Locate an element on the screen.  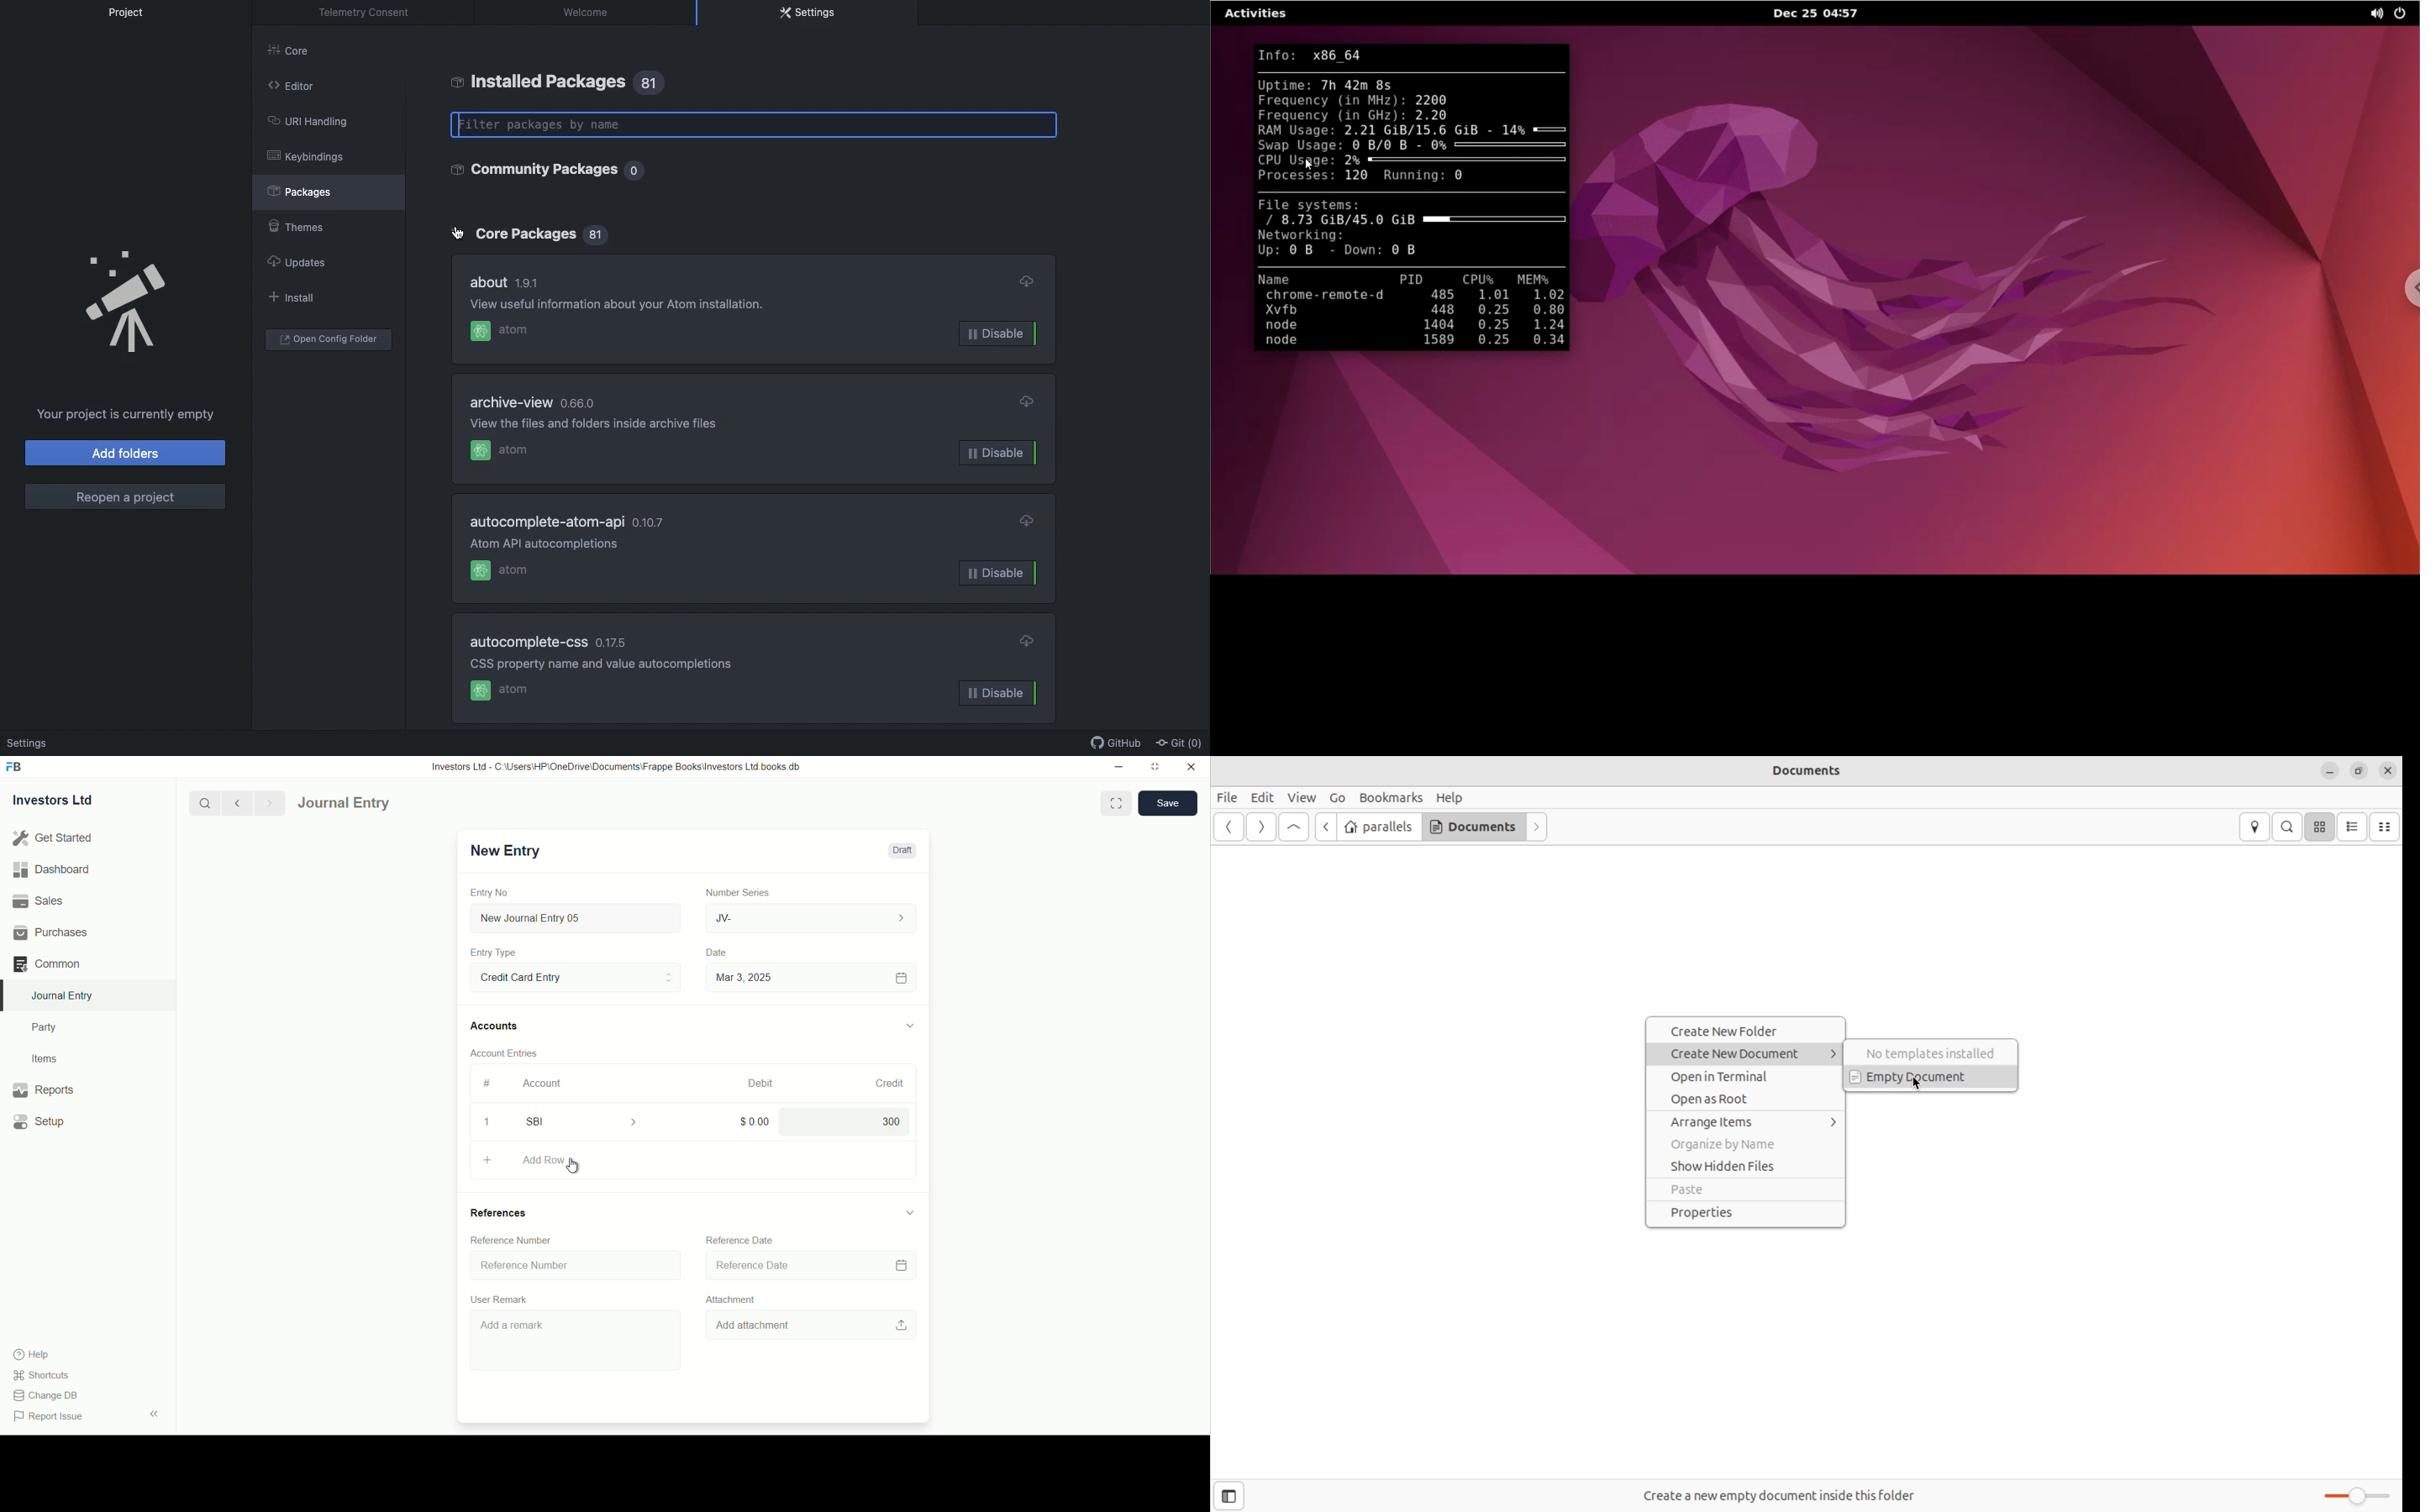
expand/collapse is located at coordinates (909, 1212).